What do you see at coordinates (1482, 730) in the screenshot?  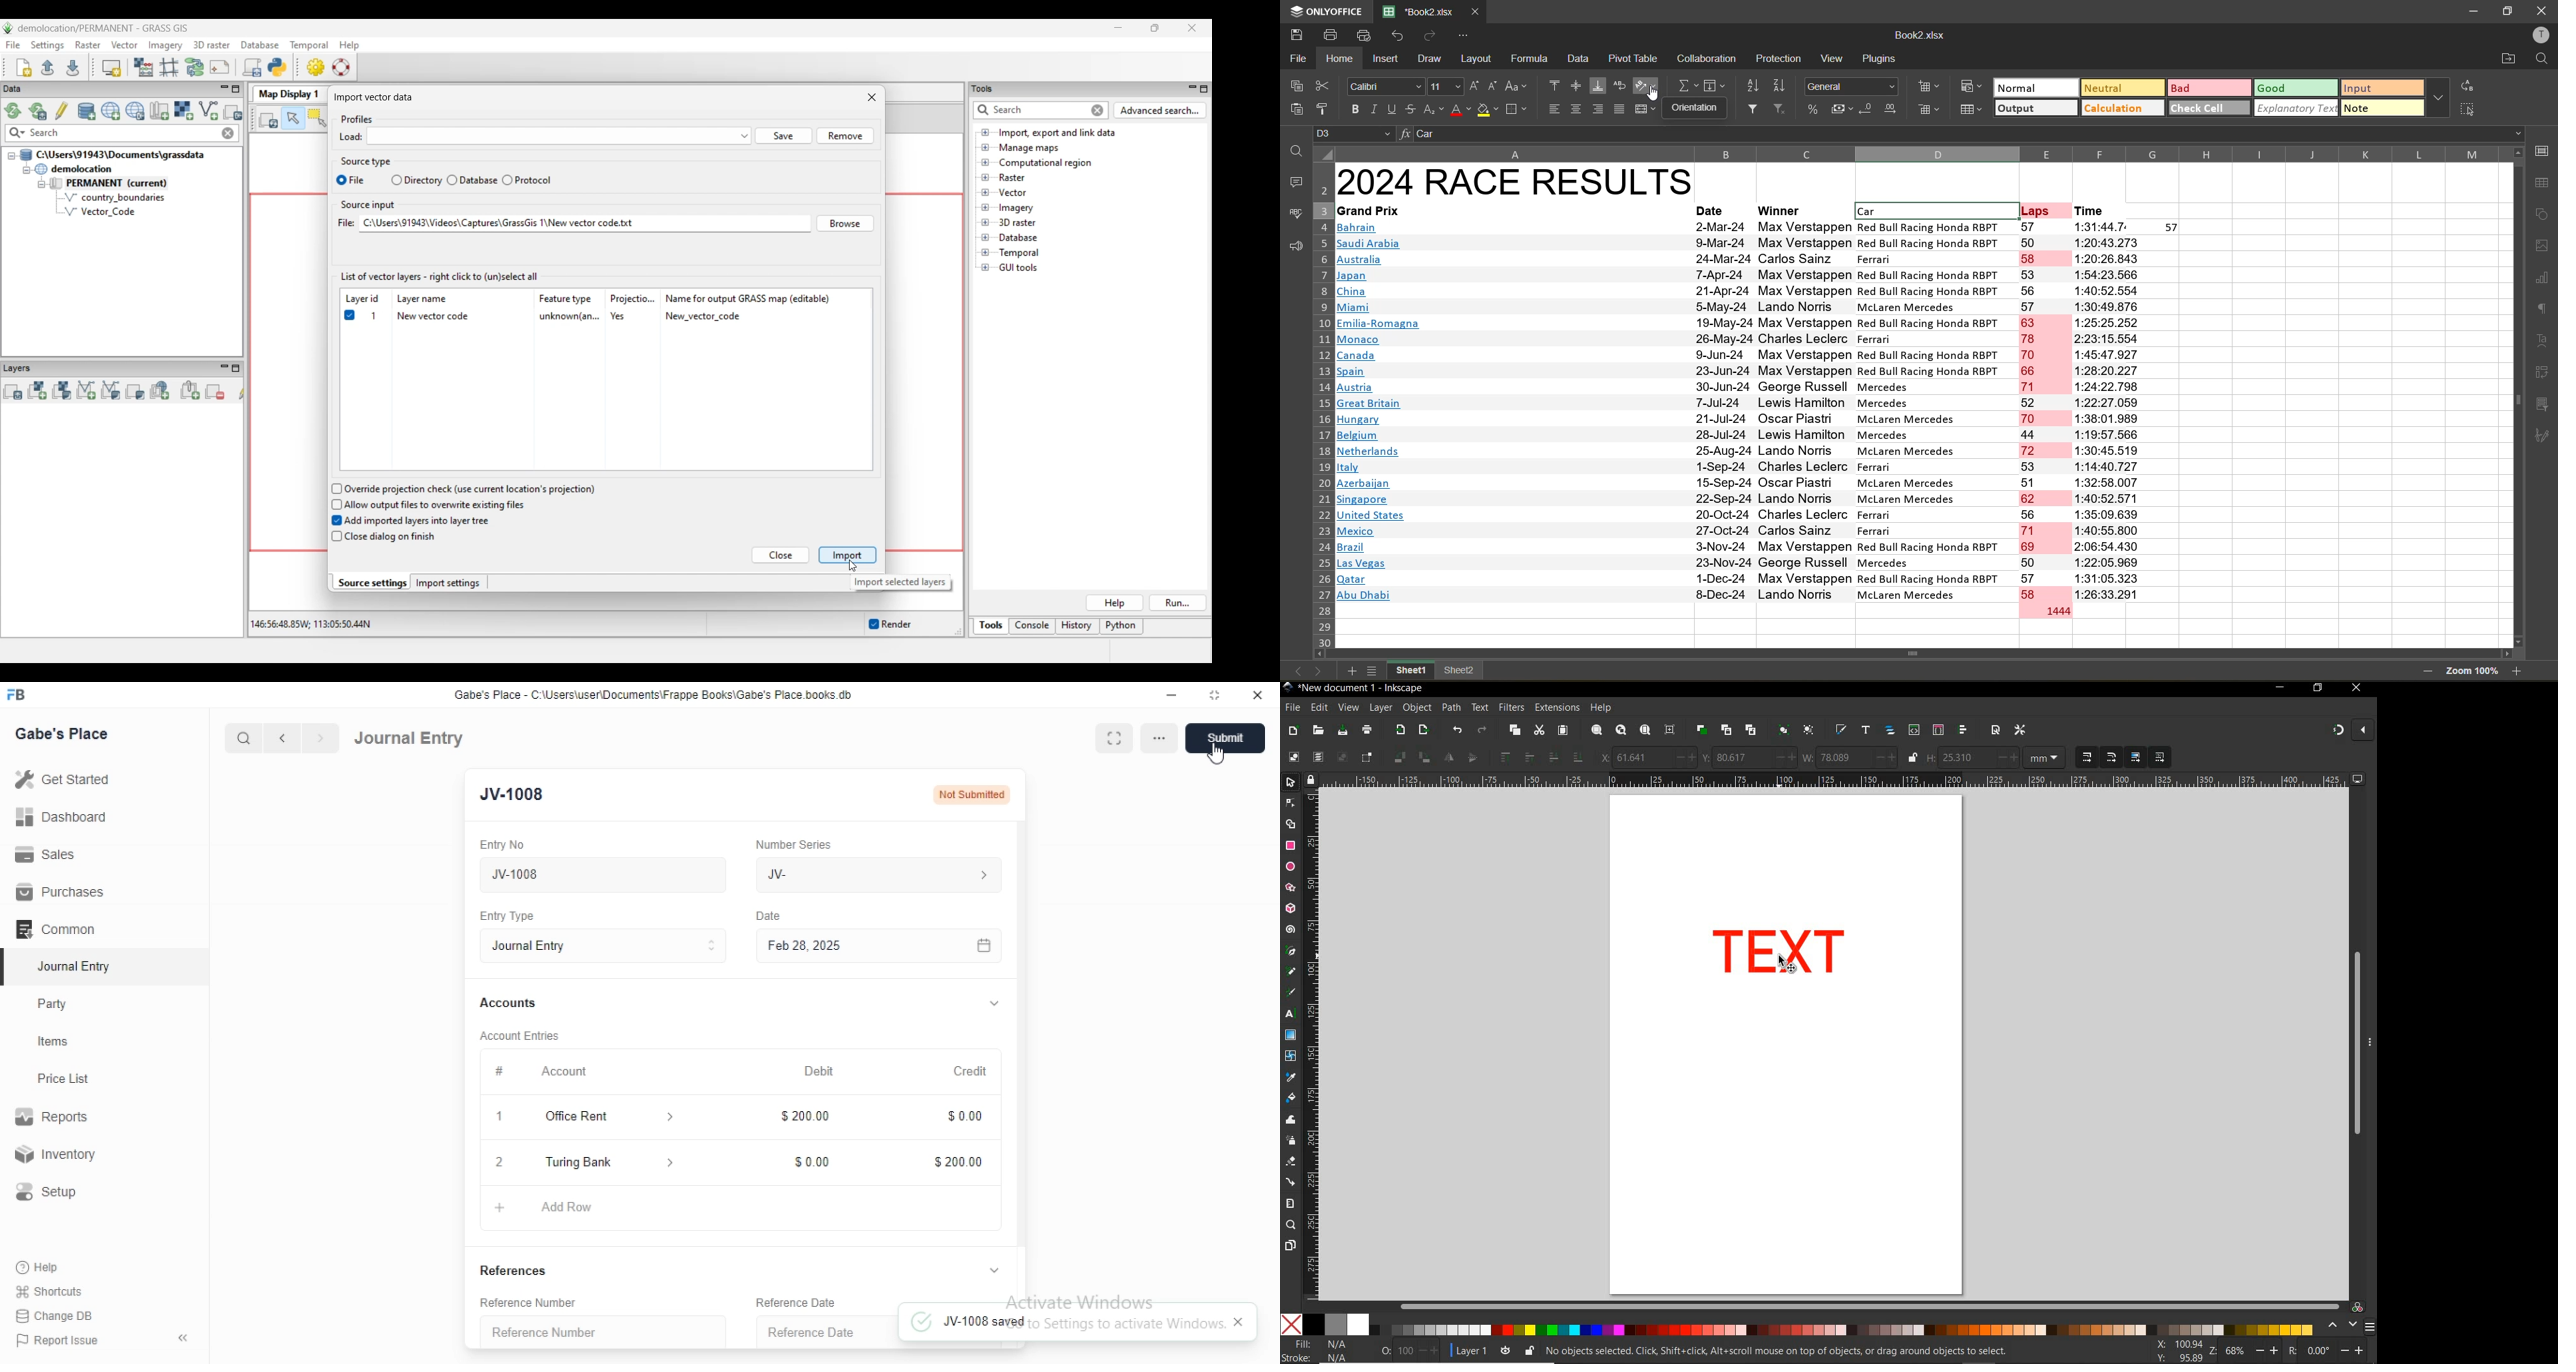 I see `redo` at bounding box center [1482, 730].